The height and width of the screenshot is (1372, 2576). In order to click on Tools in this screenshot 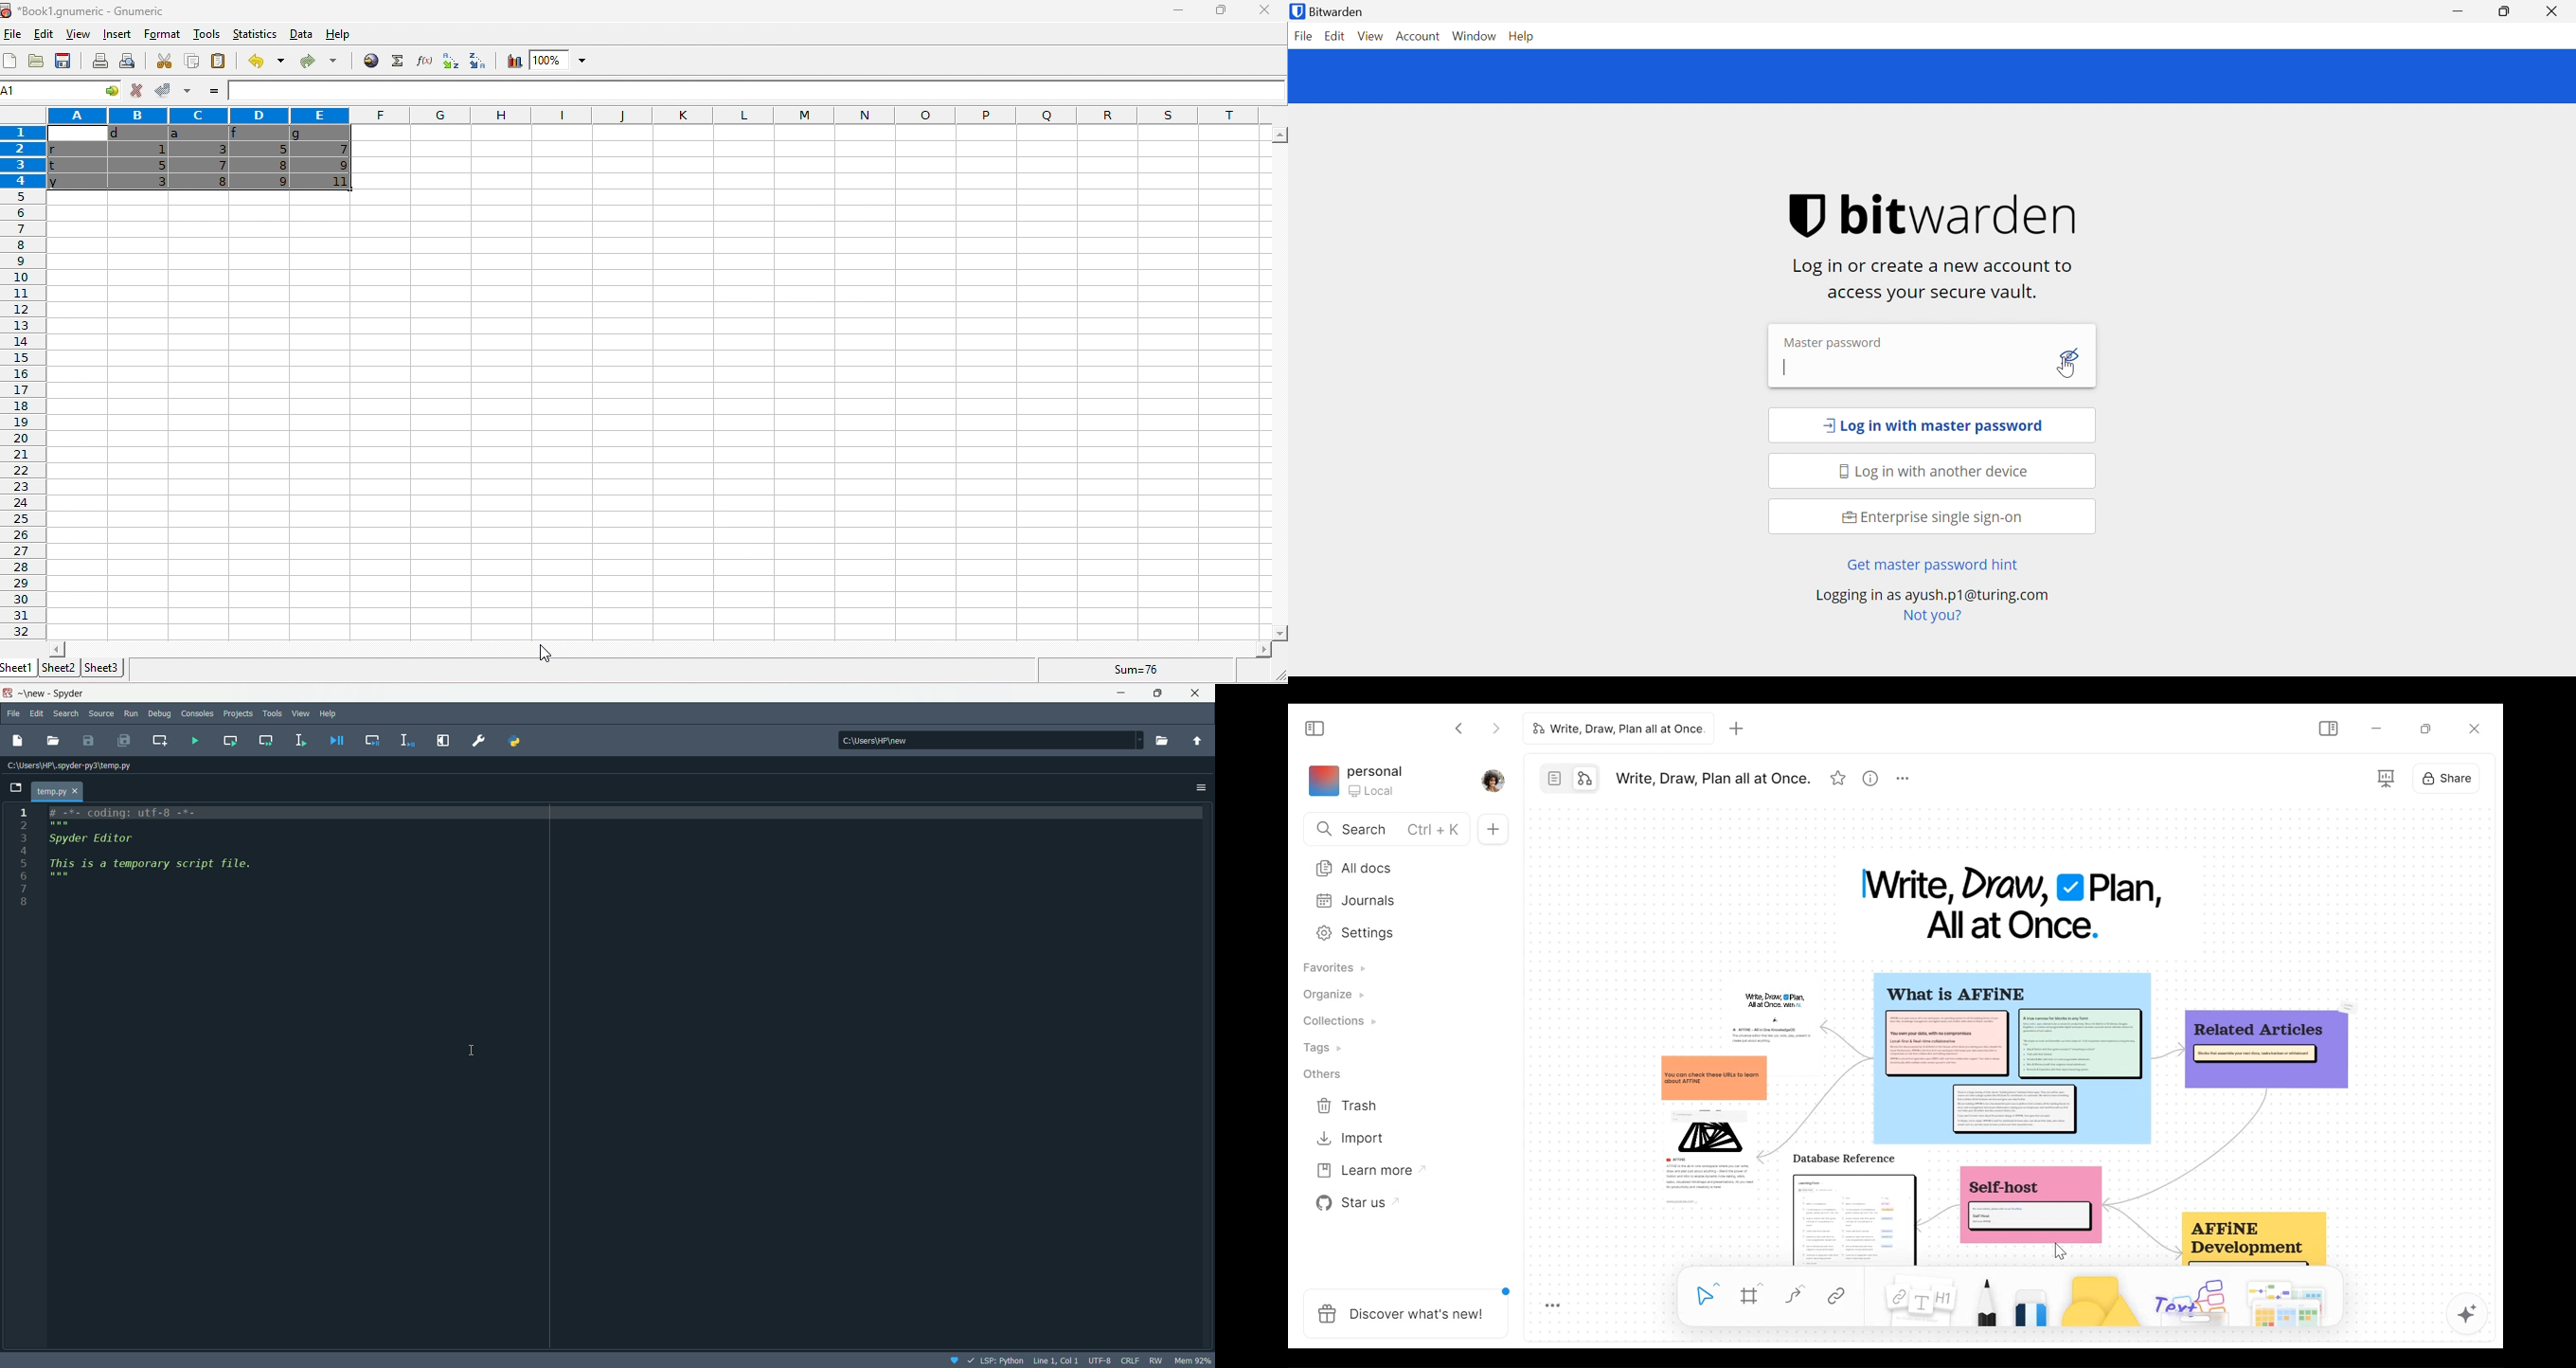, I will do `click(272, 713)`.